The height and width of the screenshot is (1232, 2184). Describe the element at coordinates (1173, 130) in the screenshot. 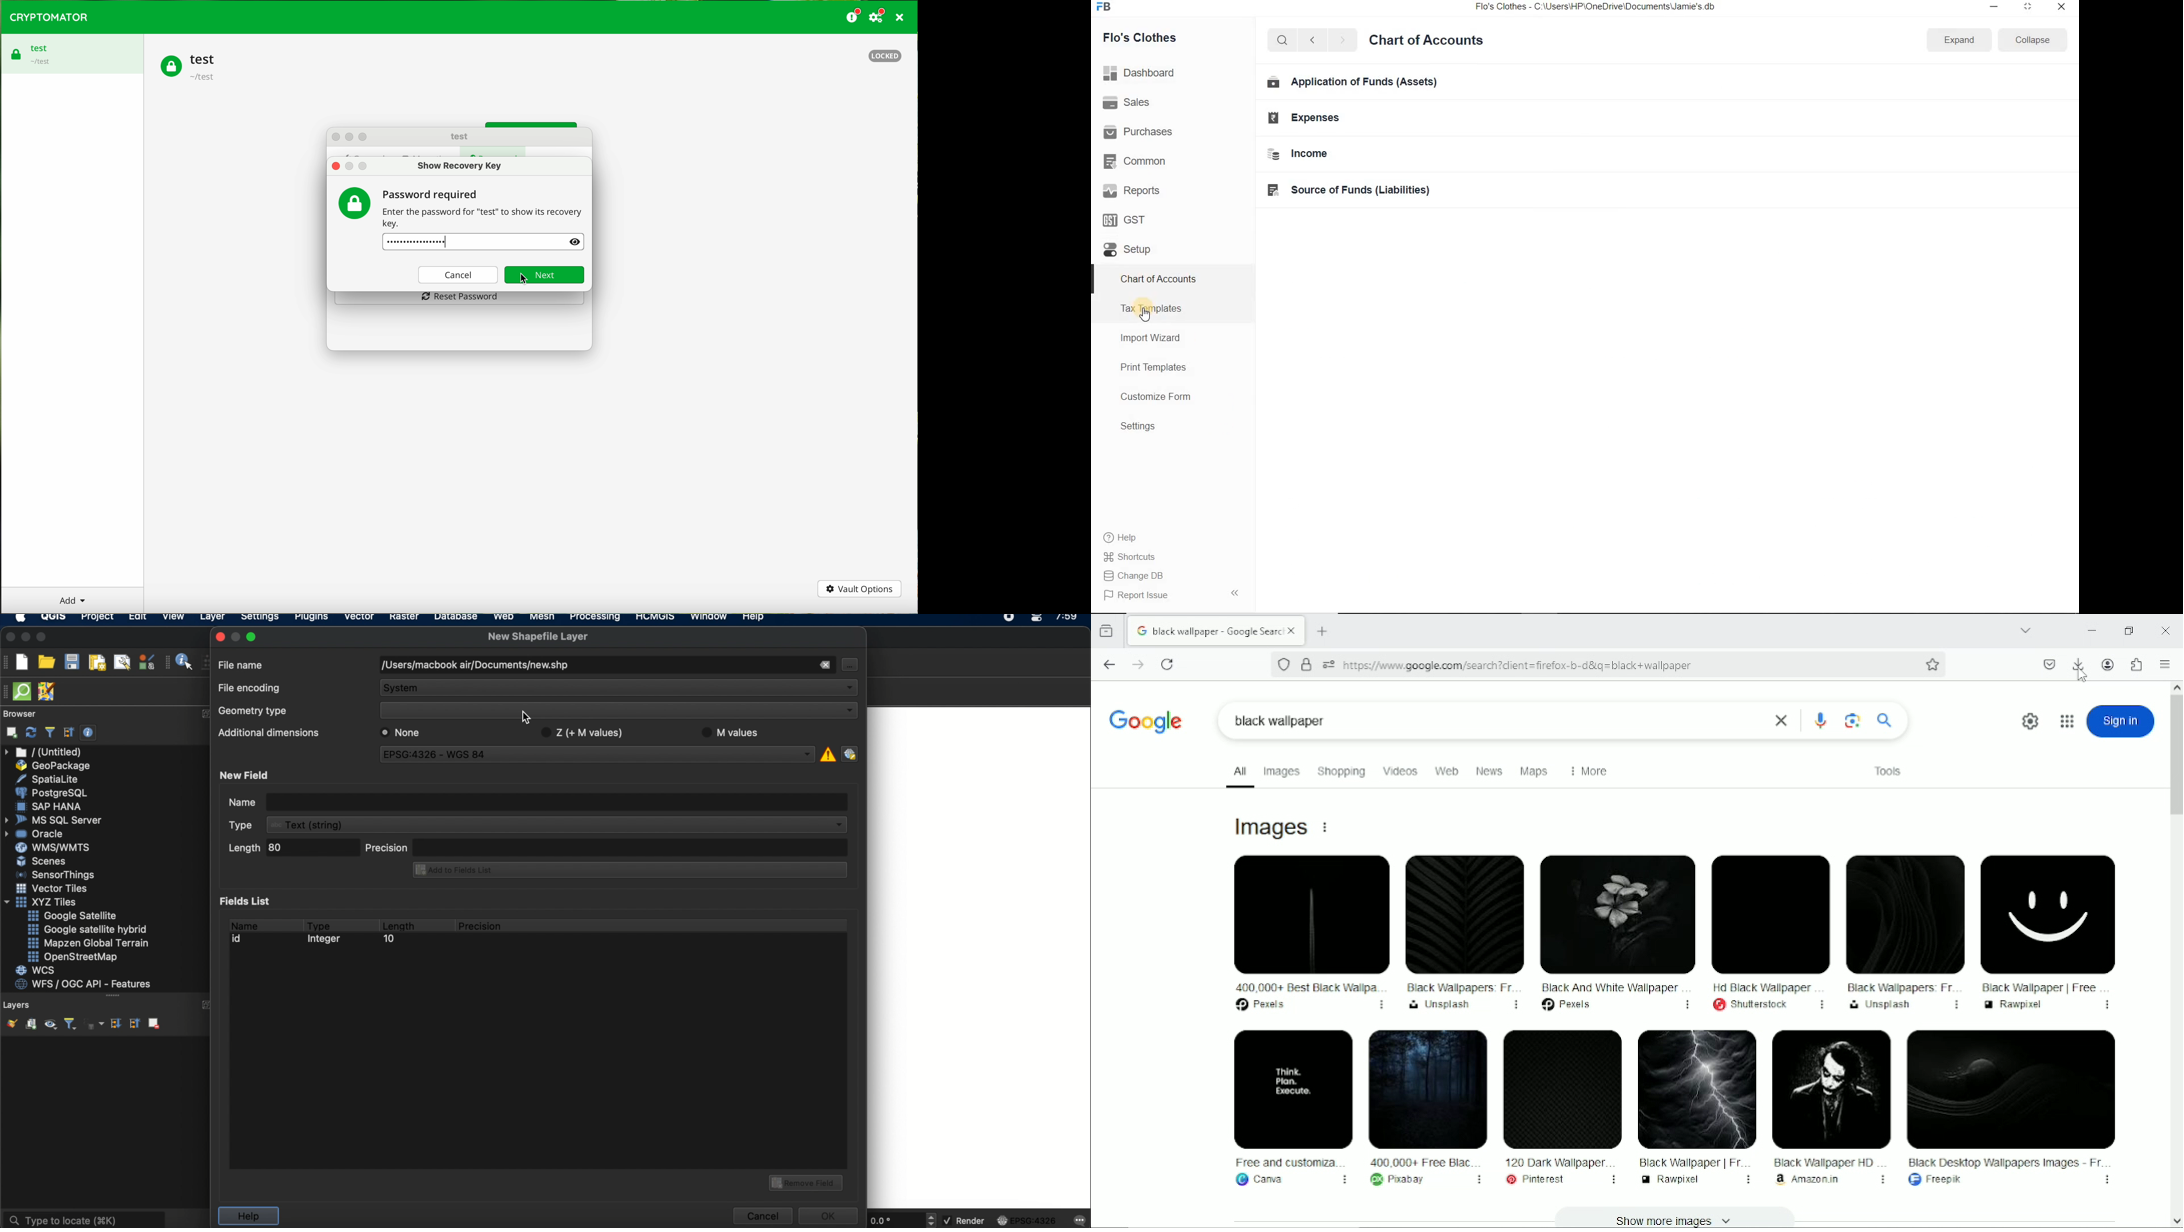

I see `Purchases` at that location.